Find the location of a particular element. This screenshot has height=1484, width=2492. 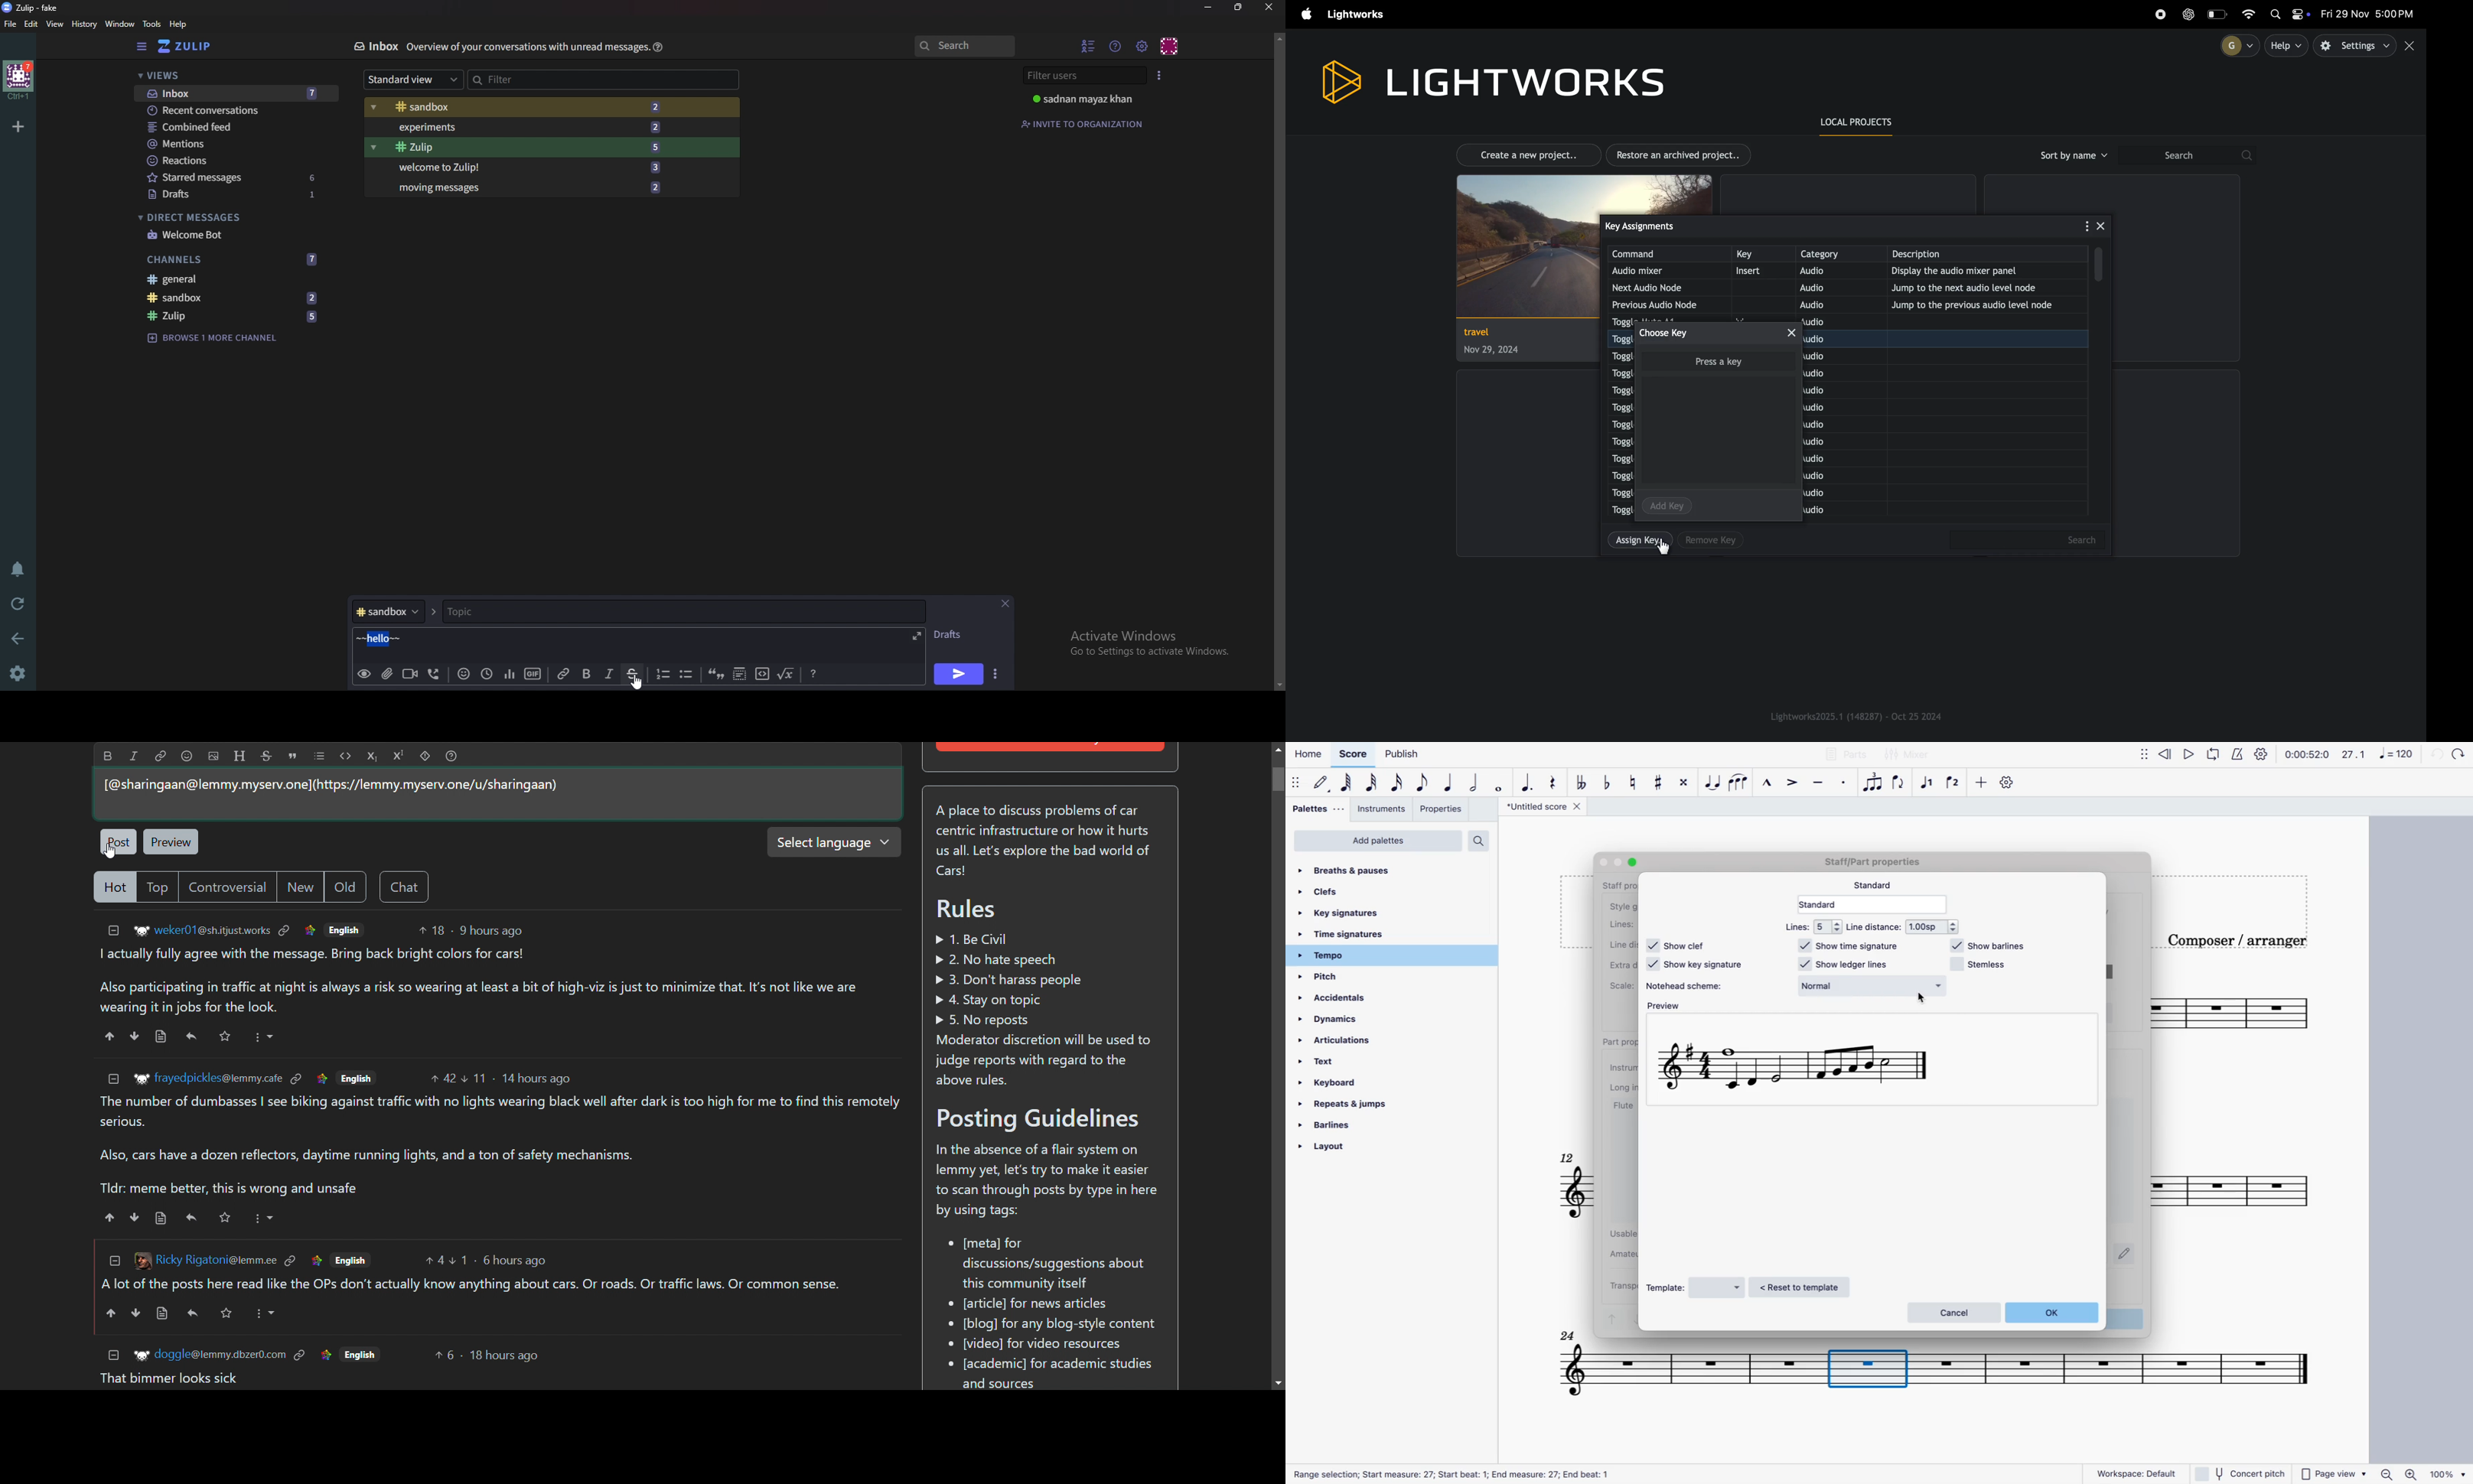

ok is located at coordinates (2055, 1312).